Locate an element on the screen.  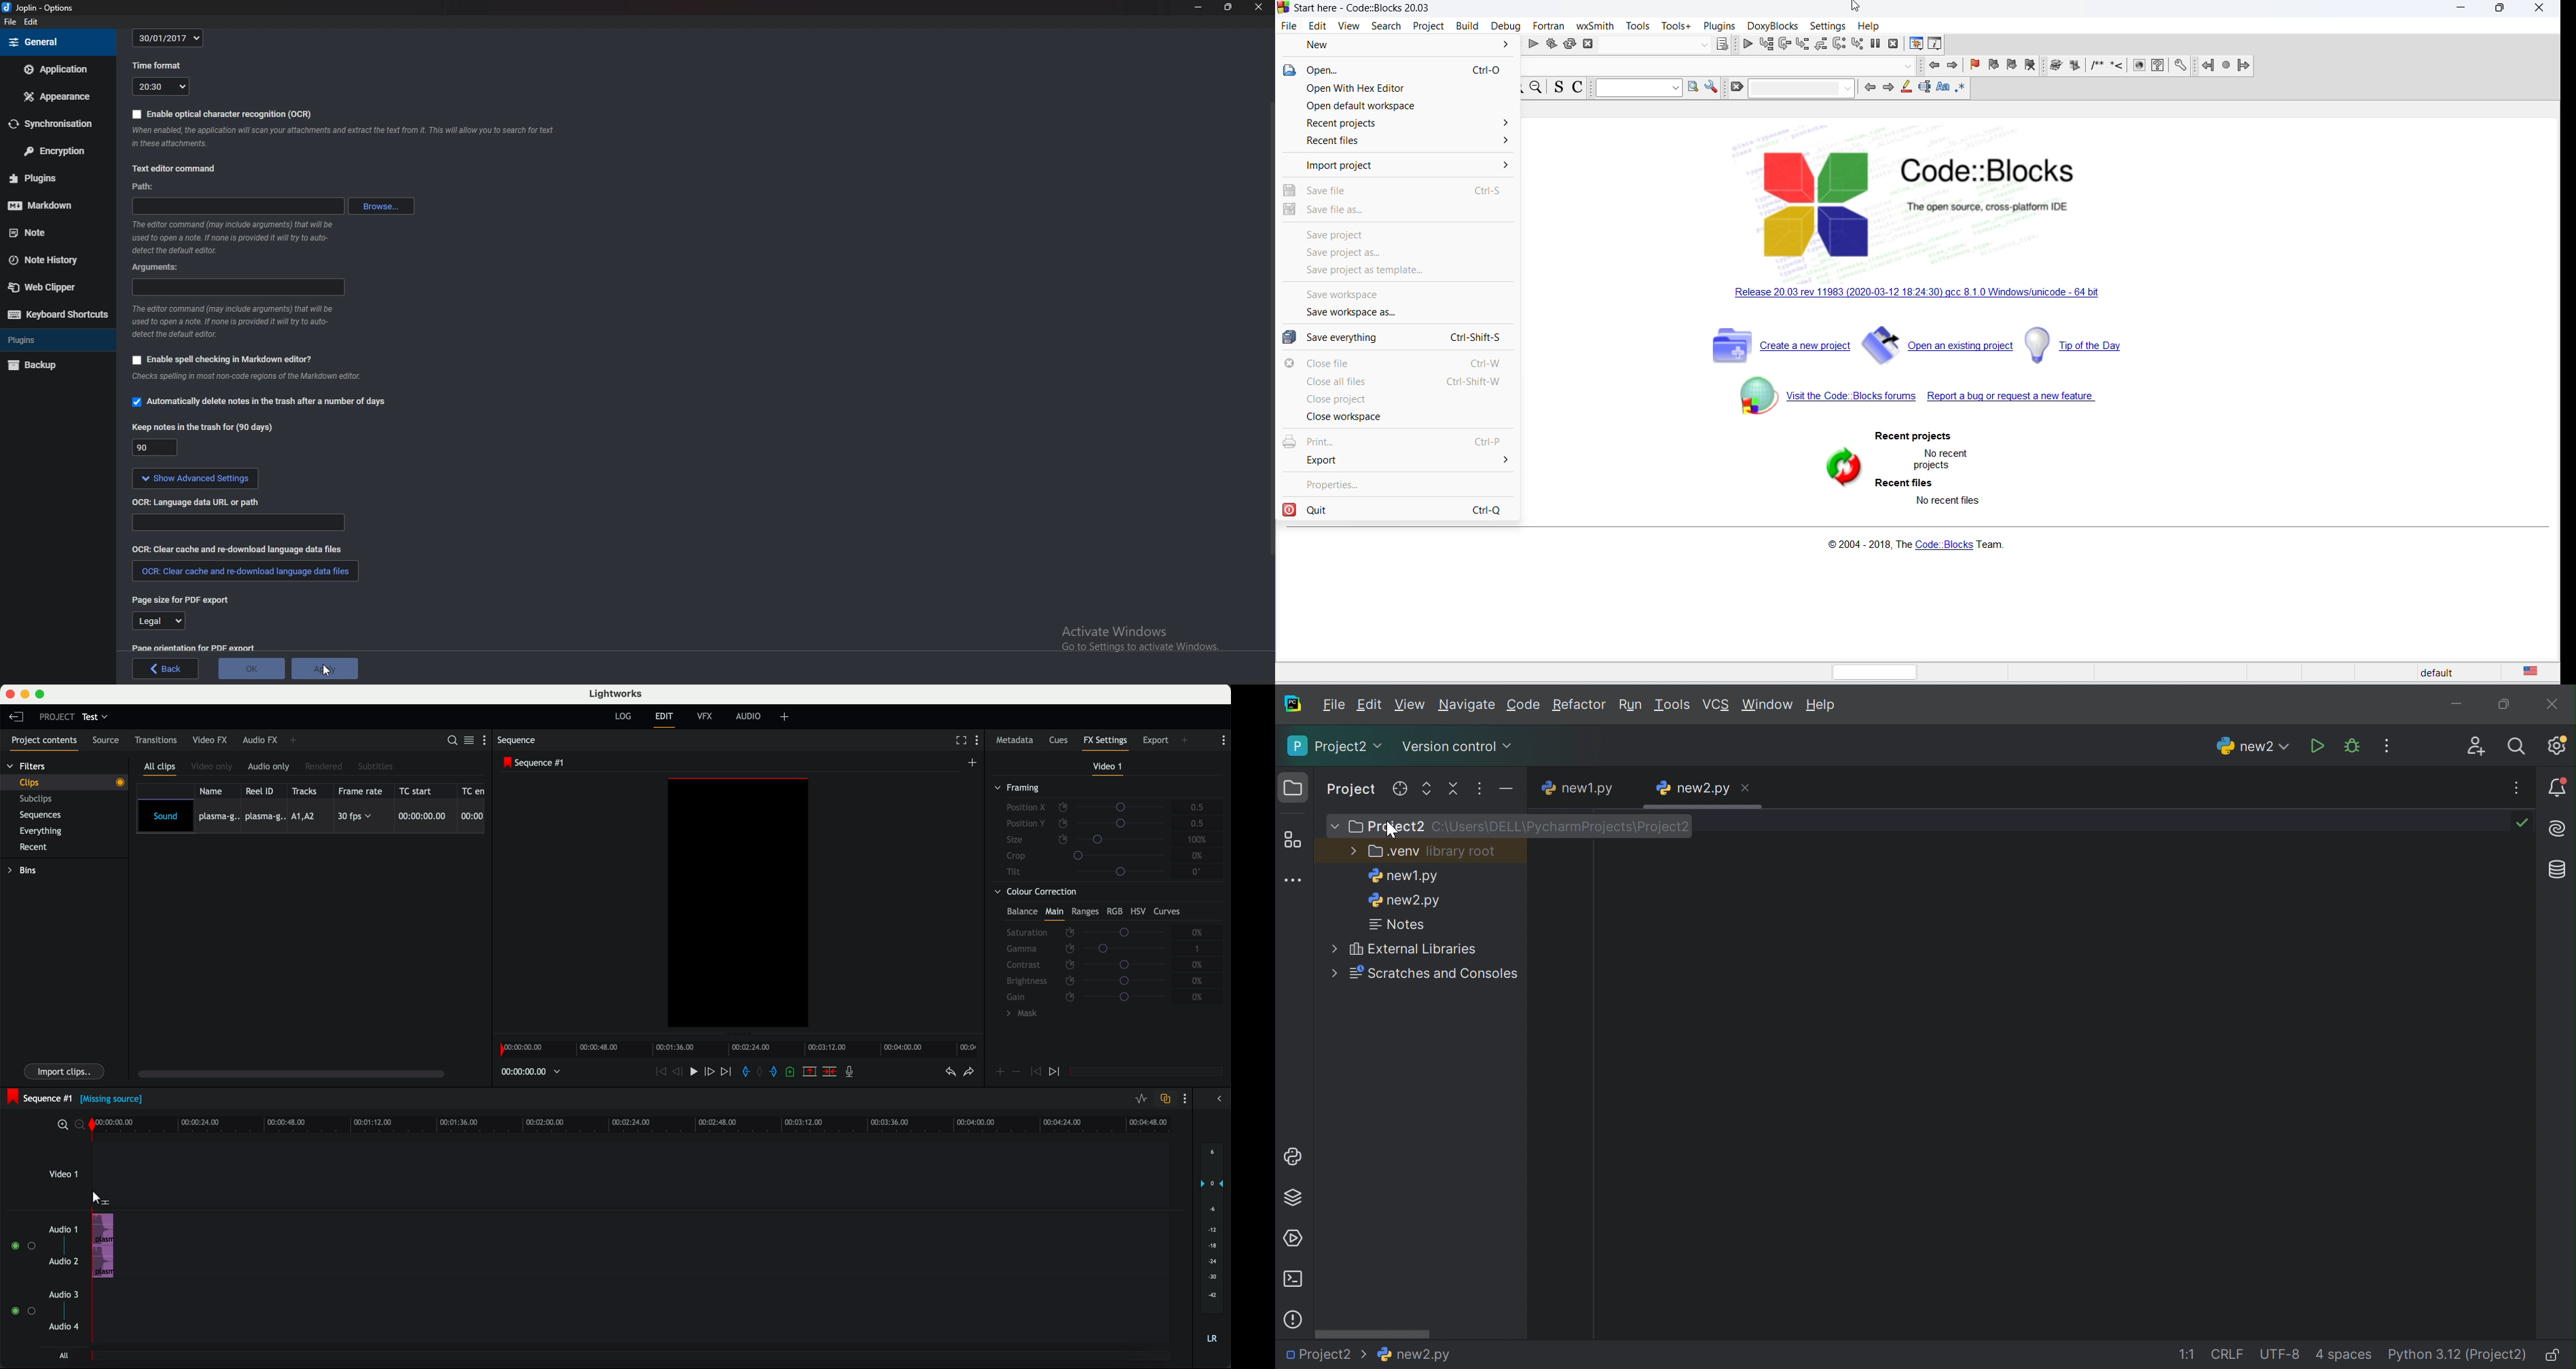
browse is located at coordinates (381, 205).